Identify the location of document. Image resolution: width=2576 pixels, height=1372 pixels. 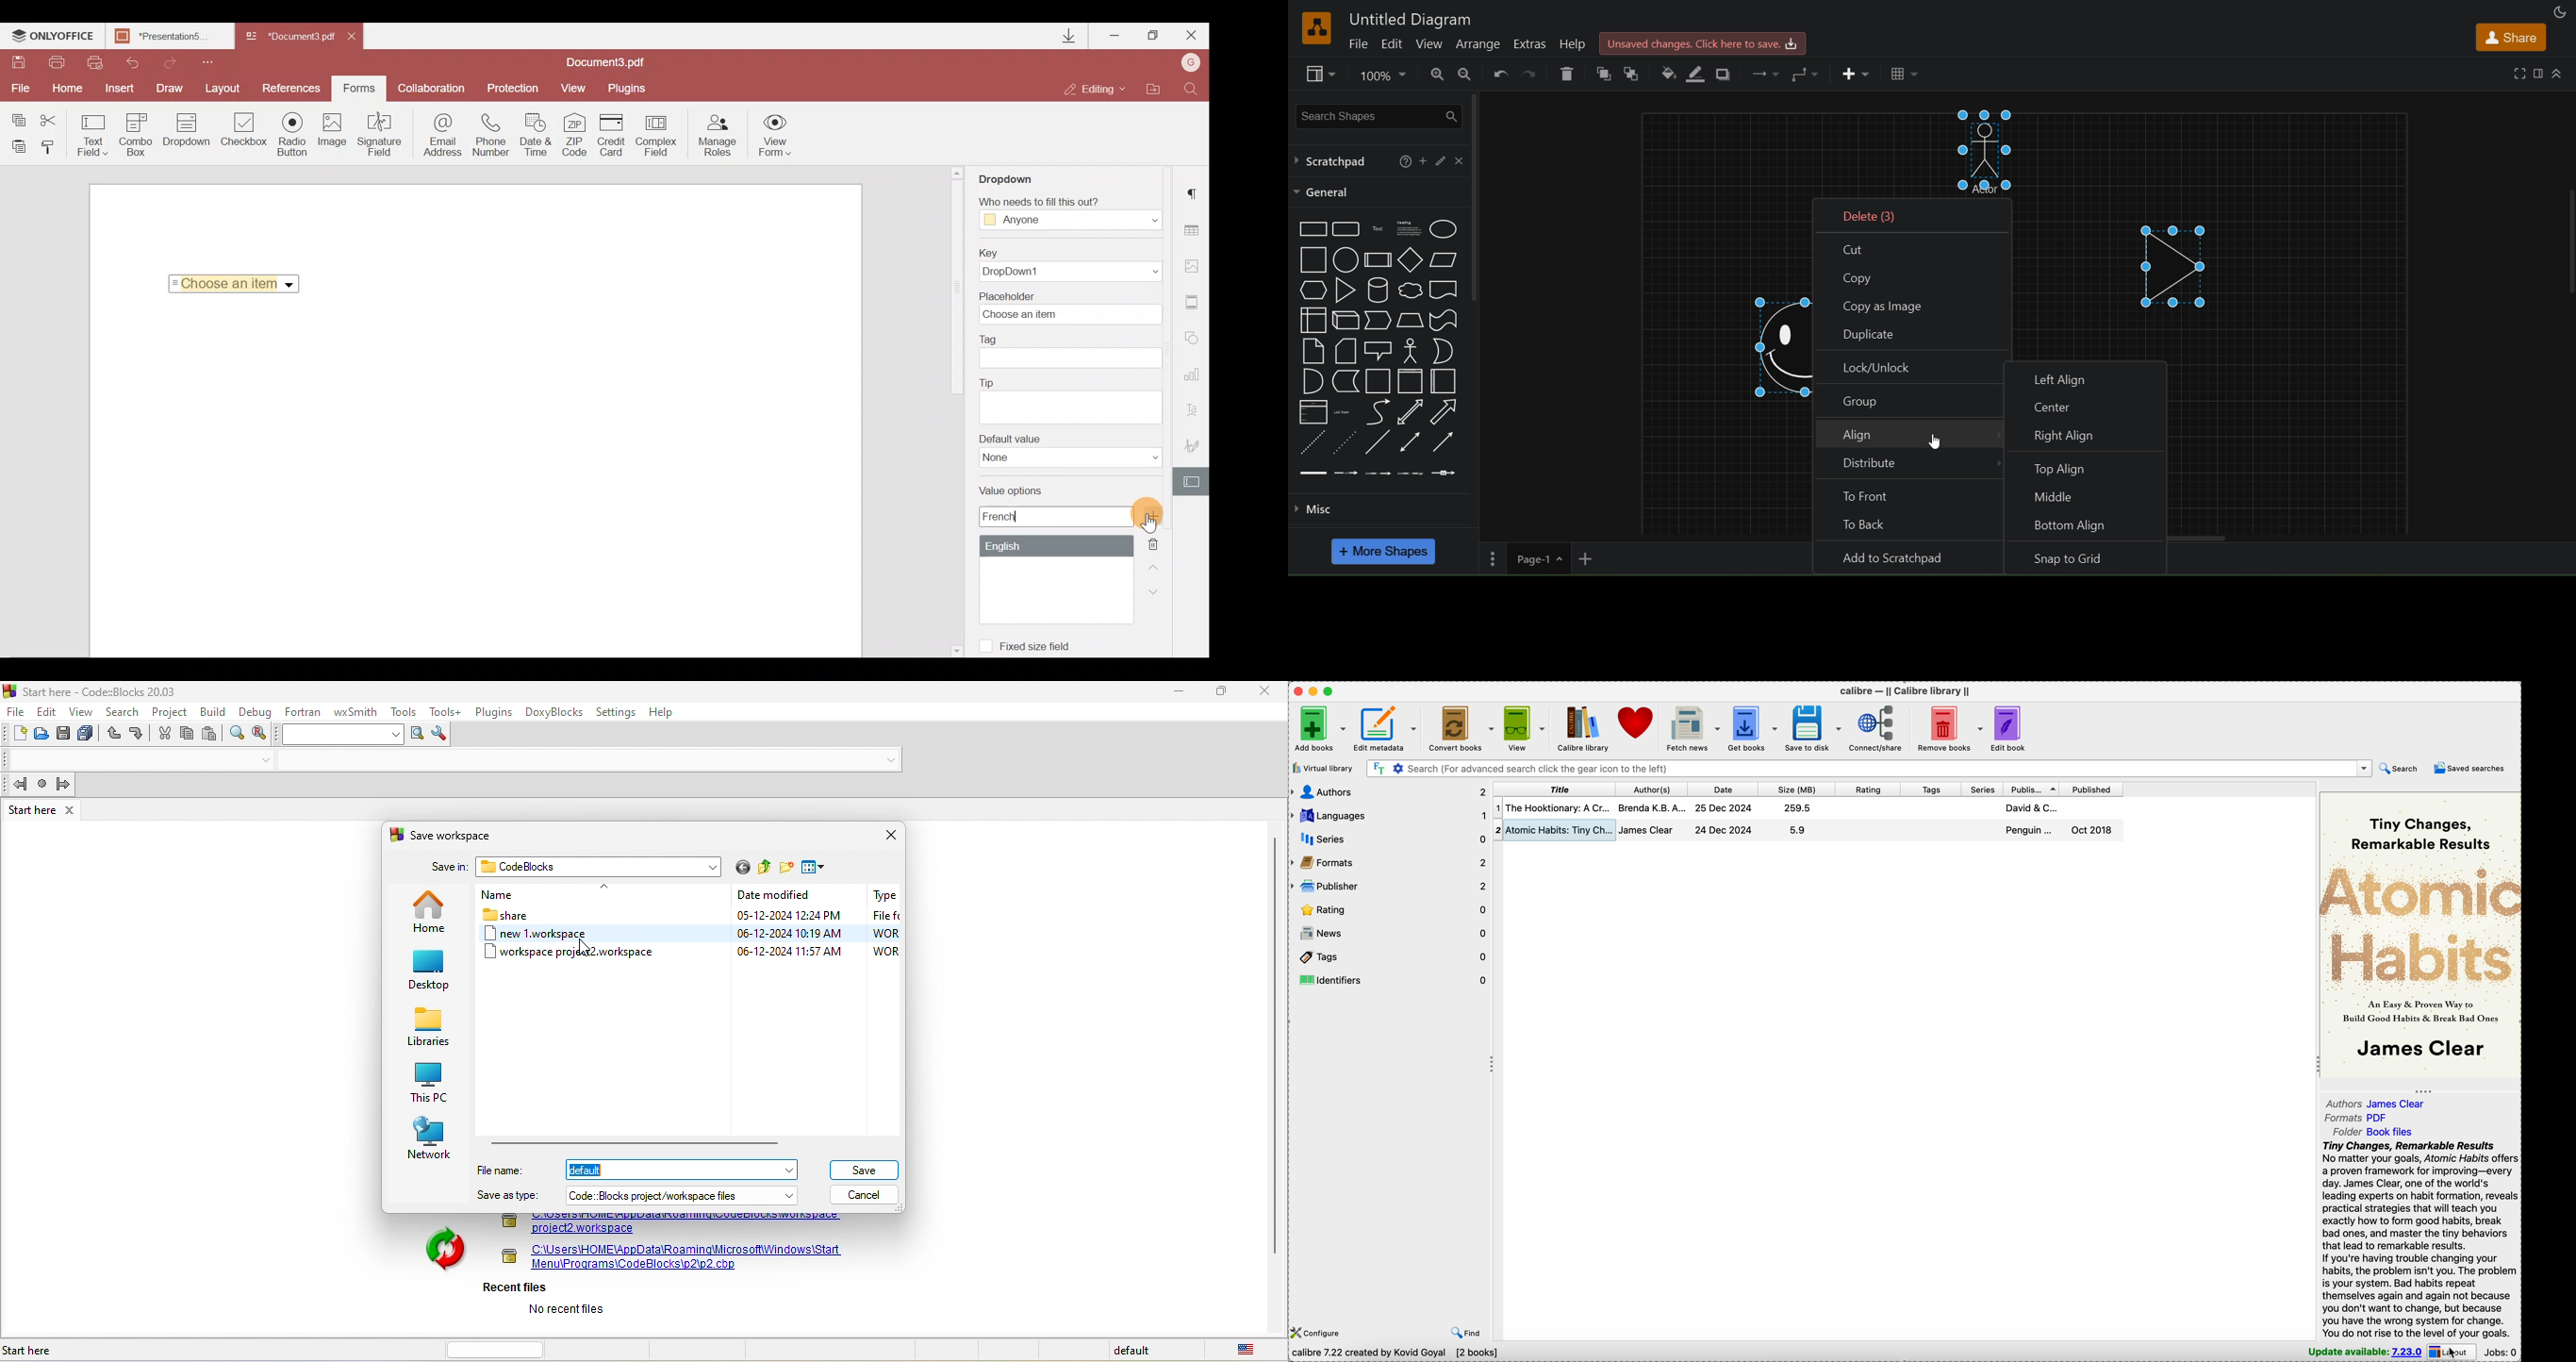
(1444, 290).